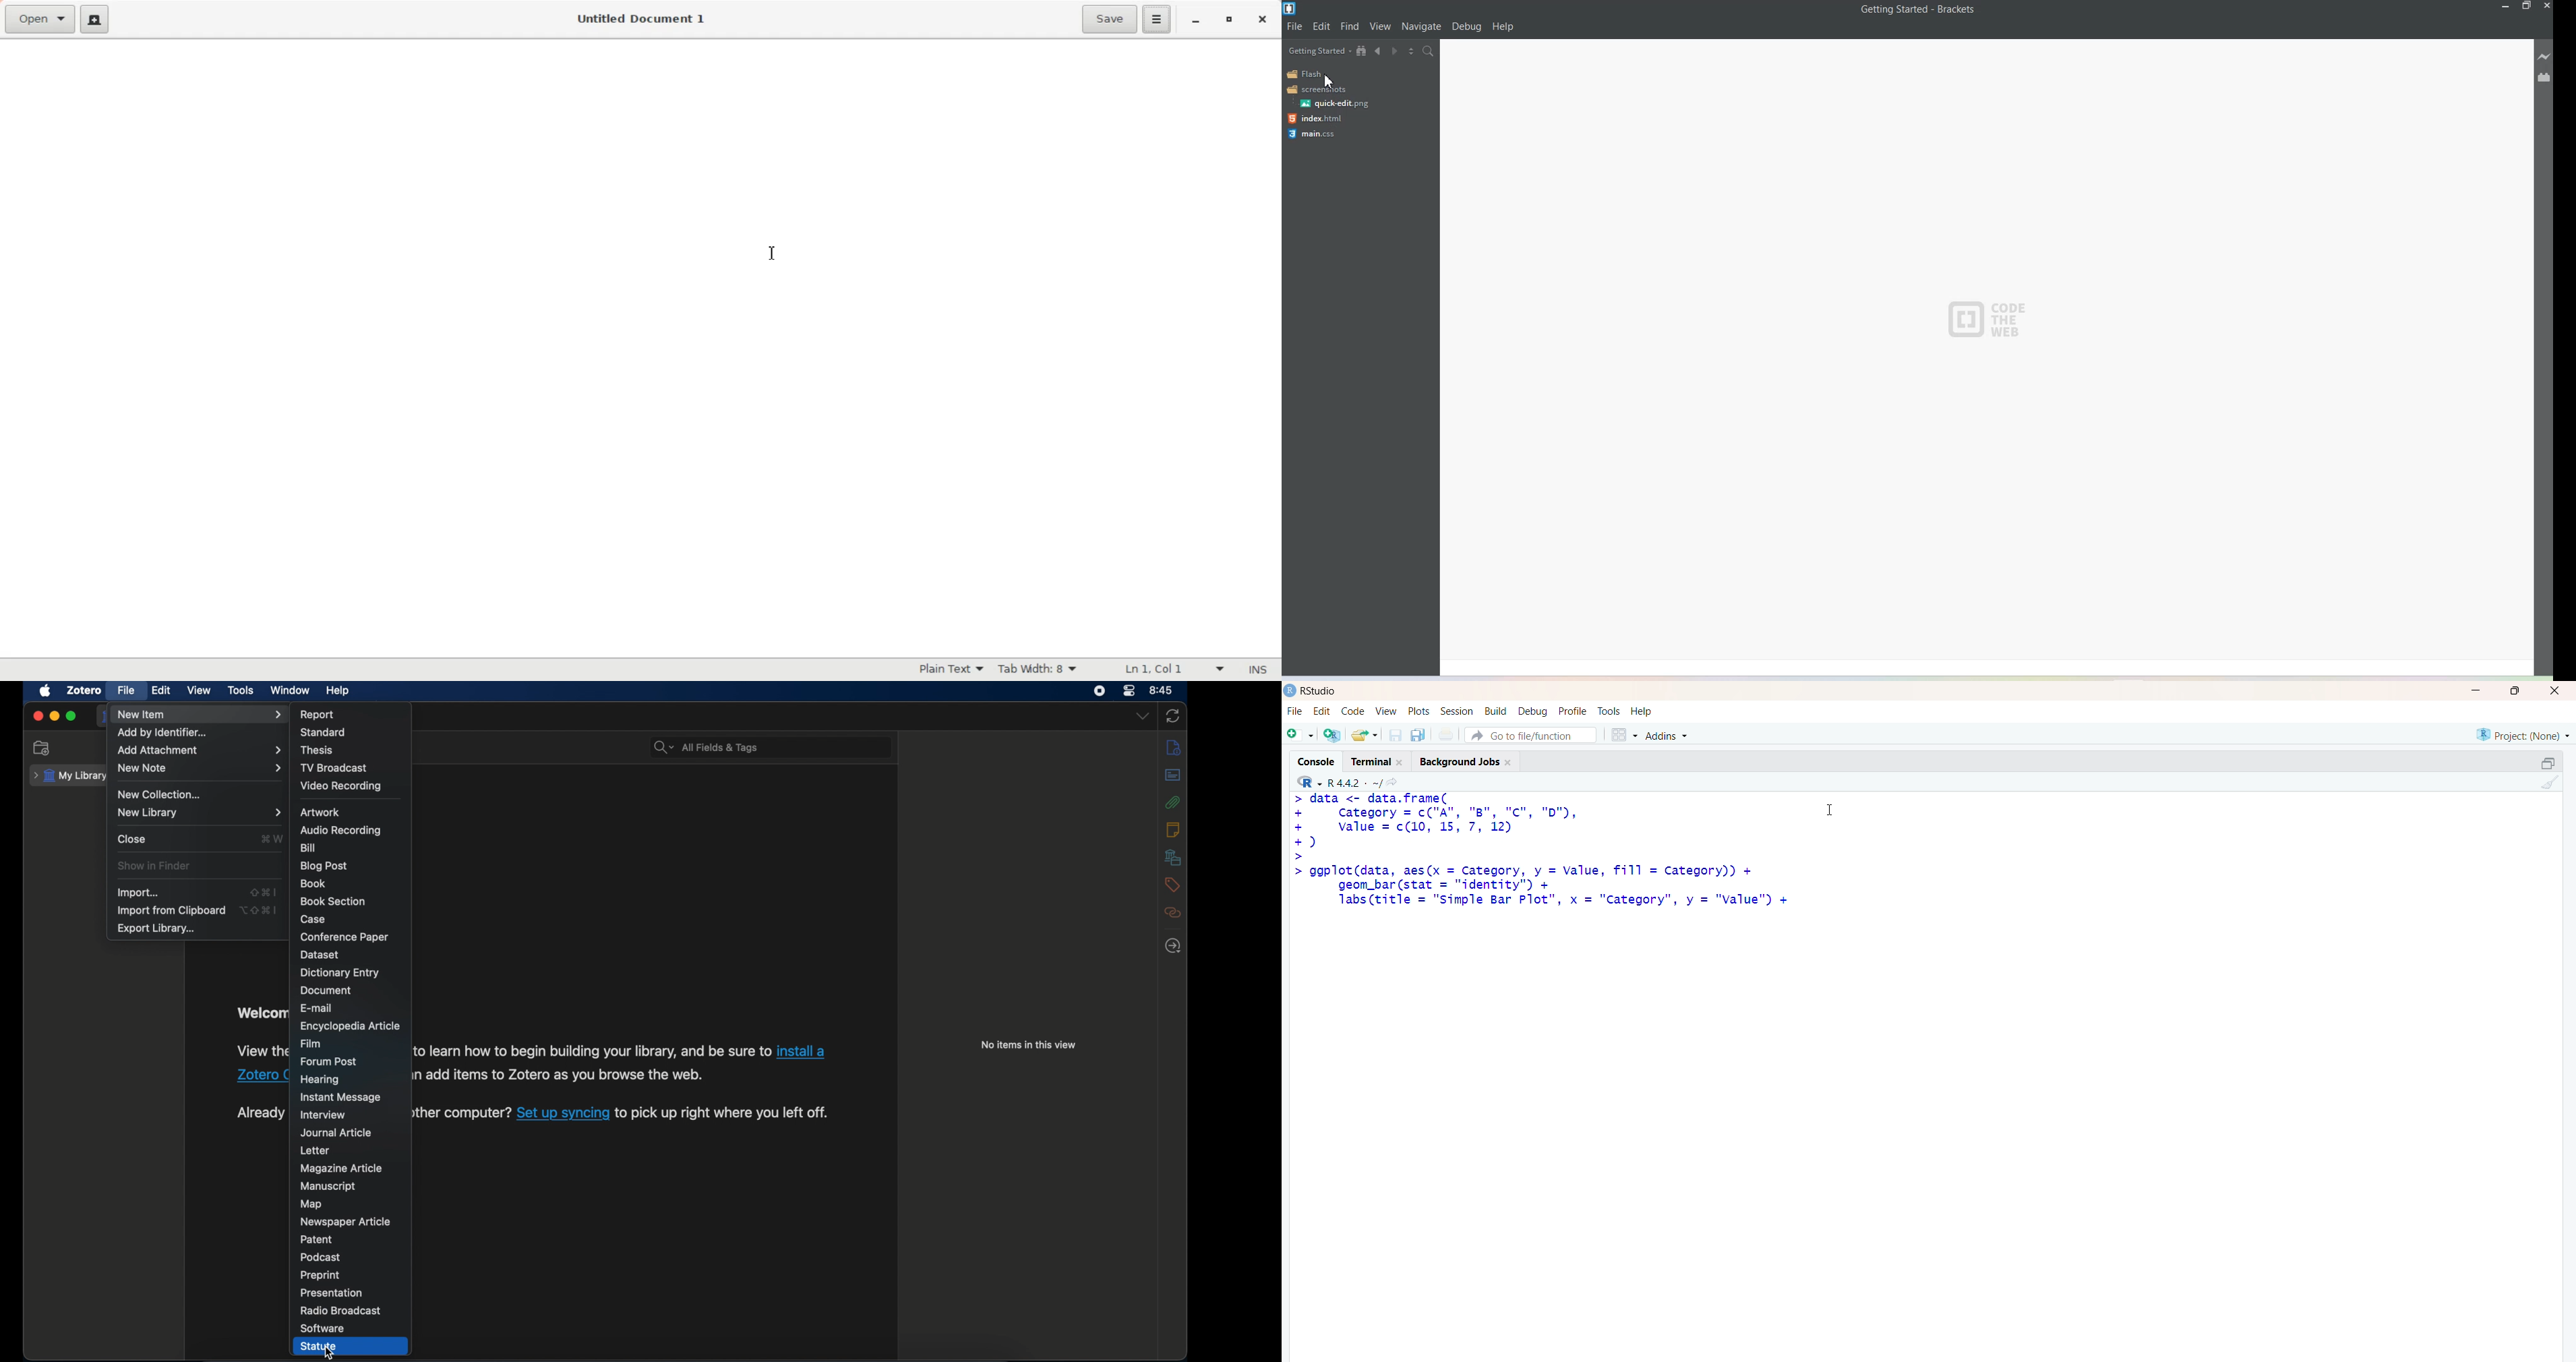 The width and height of the screenshot is (2576, 1372). I want to click on Logo, so click(1303, 74).